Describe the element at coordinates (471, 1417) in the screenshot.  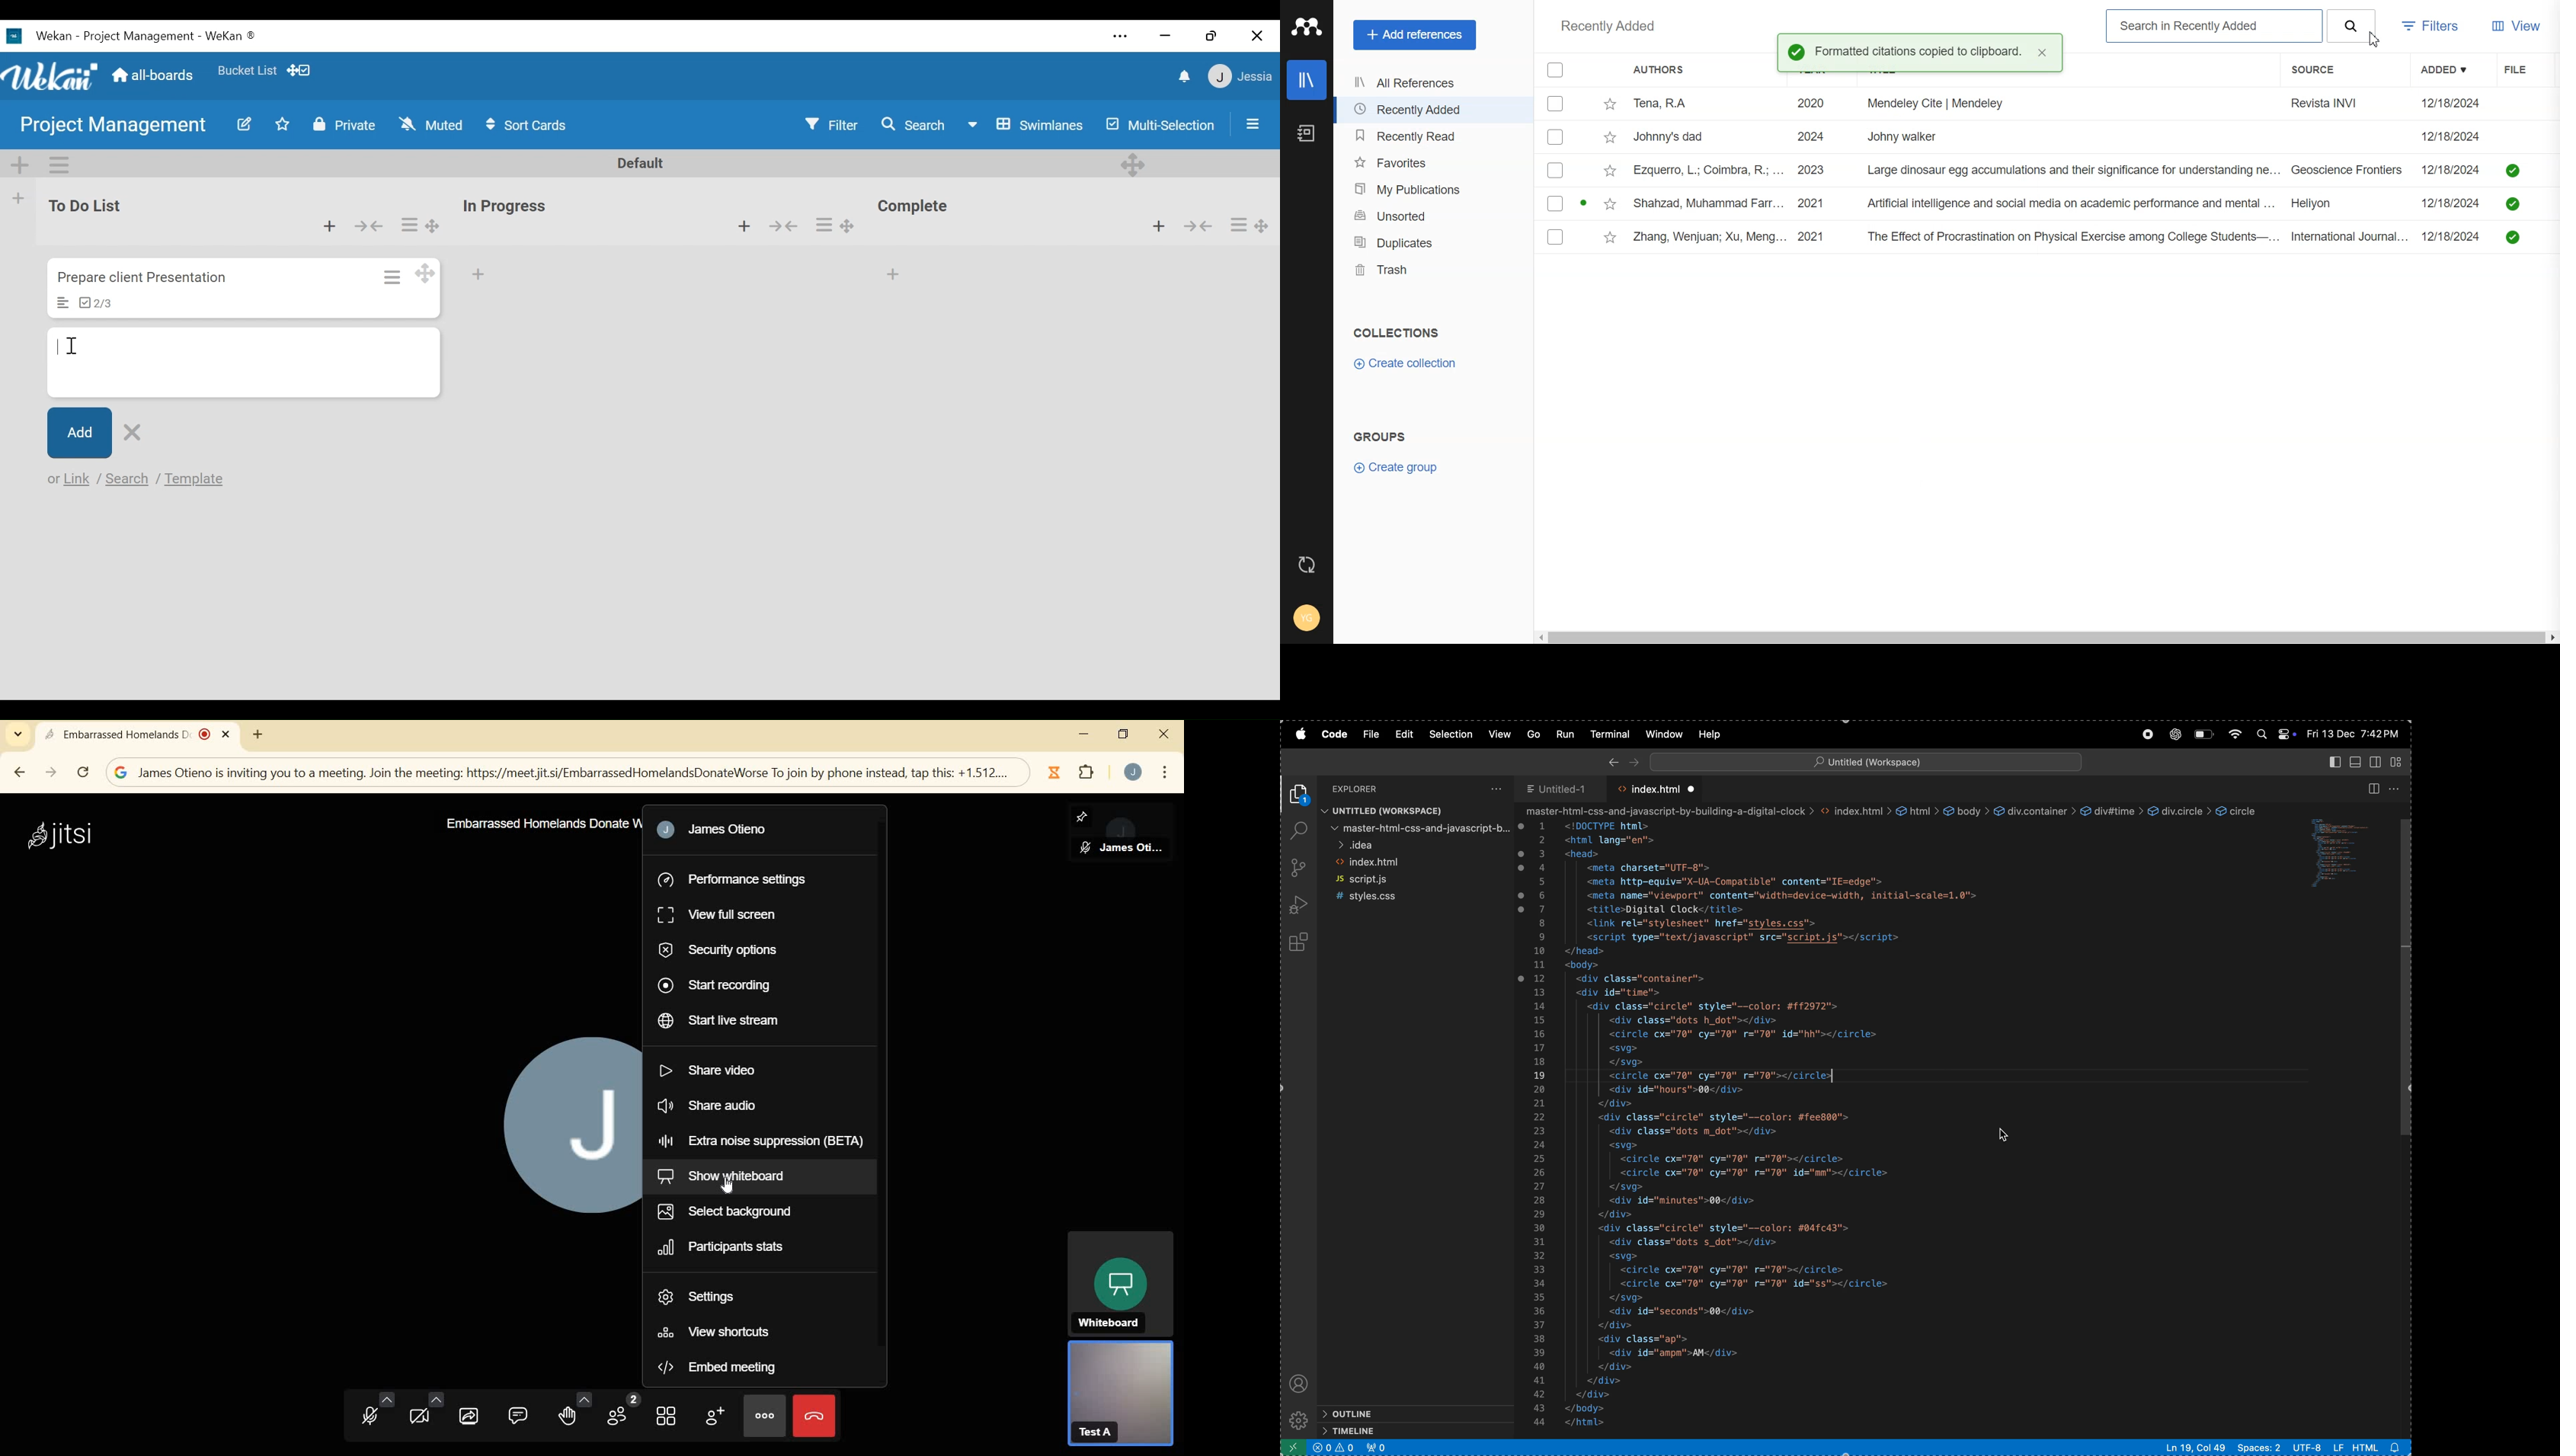
I see `screen sharing` at that location.